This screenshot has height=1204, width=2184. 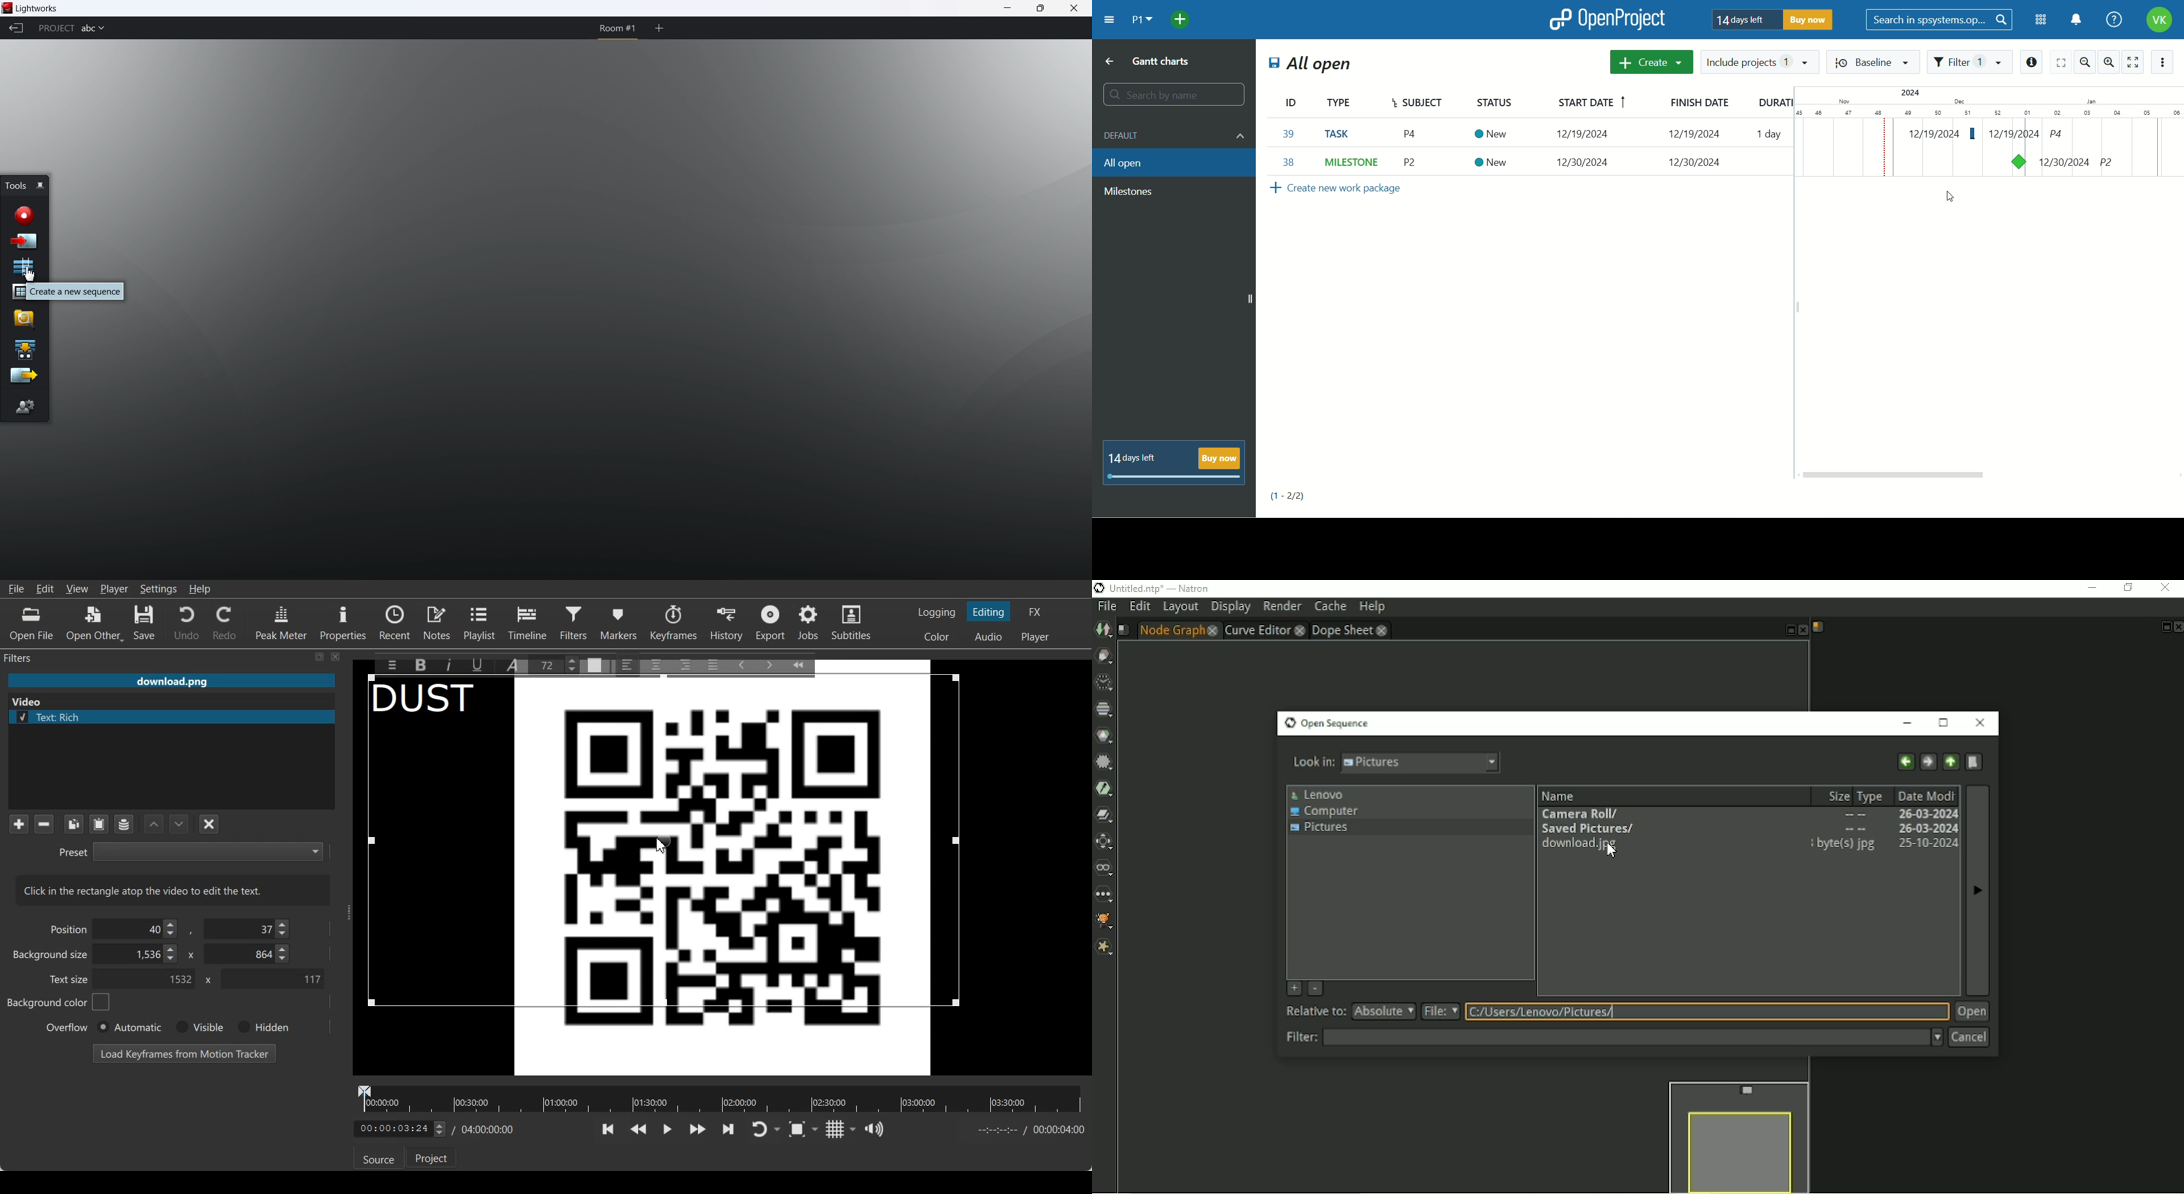 I want to click on Properties, so click(x=343, y=621).